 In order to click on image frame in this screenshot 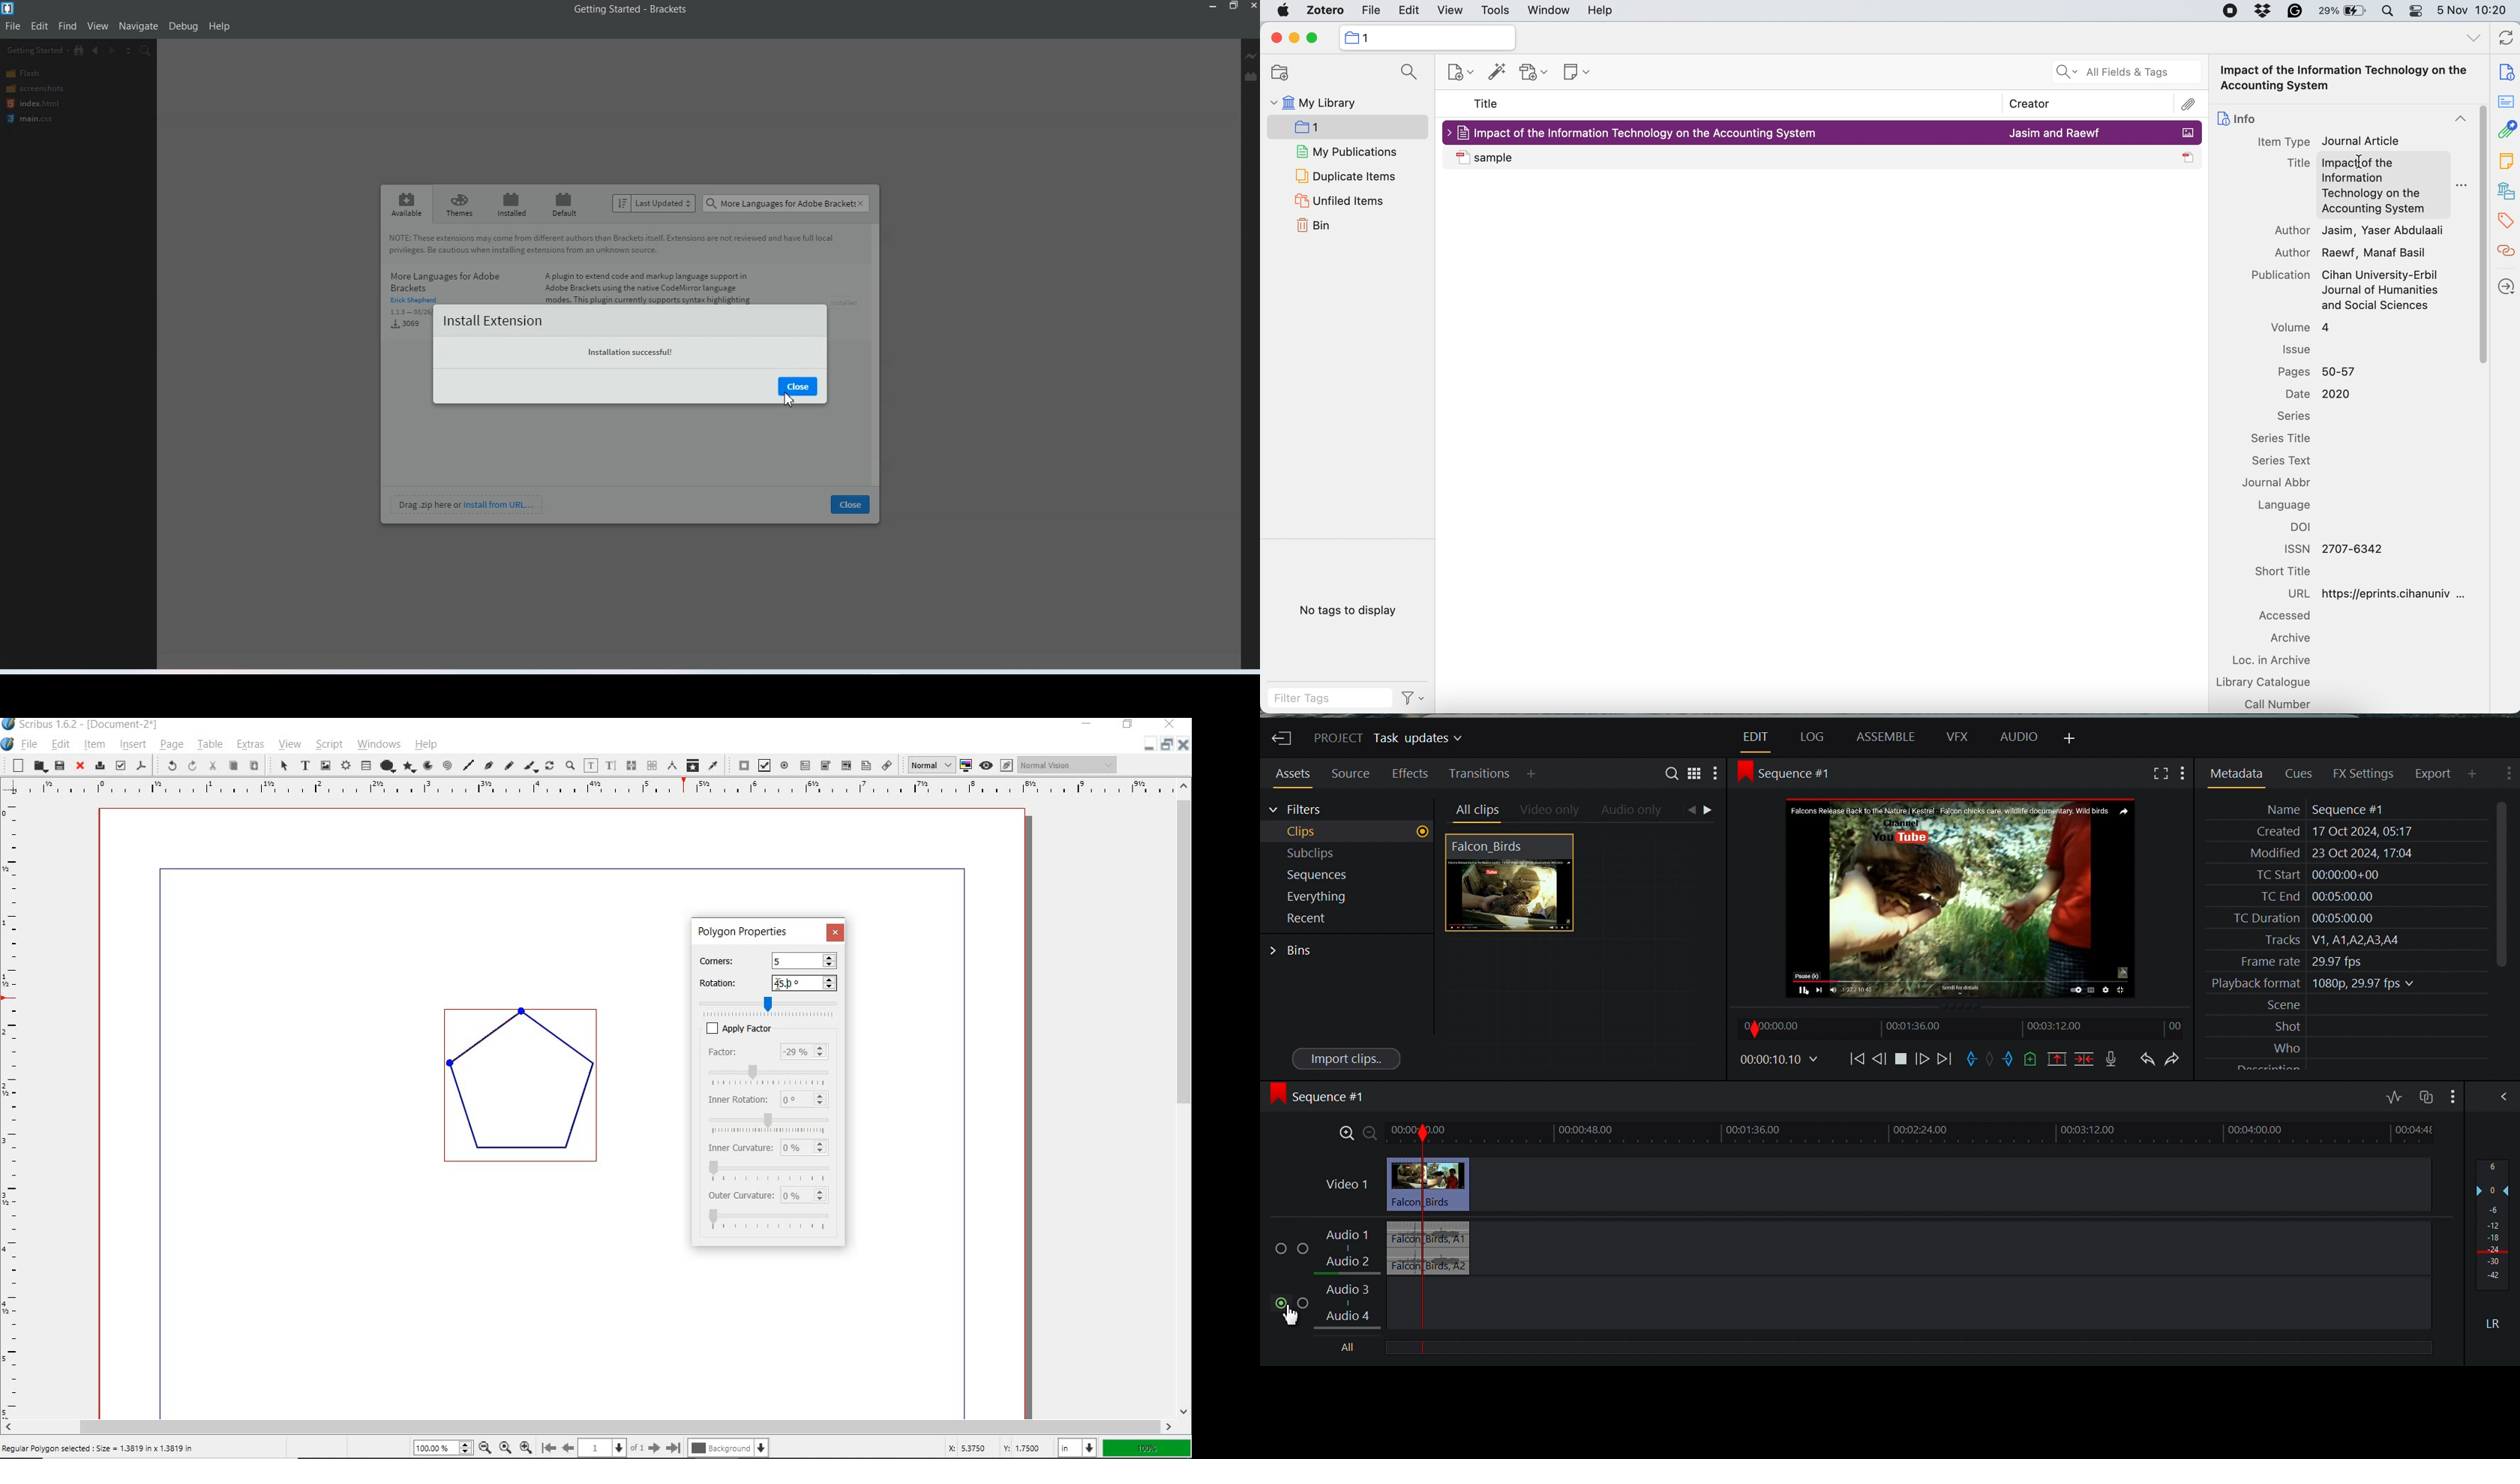, I will do `click(324, 765)`.